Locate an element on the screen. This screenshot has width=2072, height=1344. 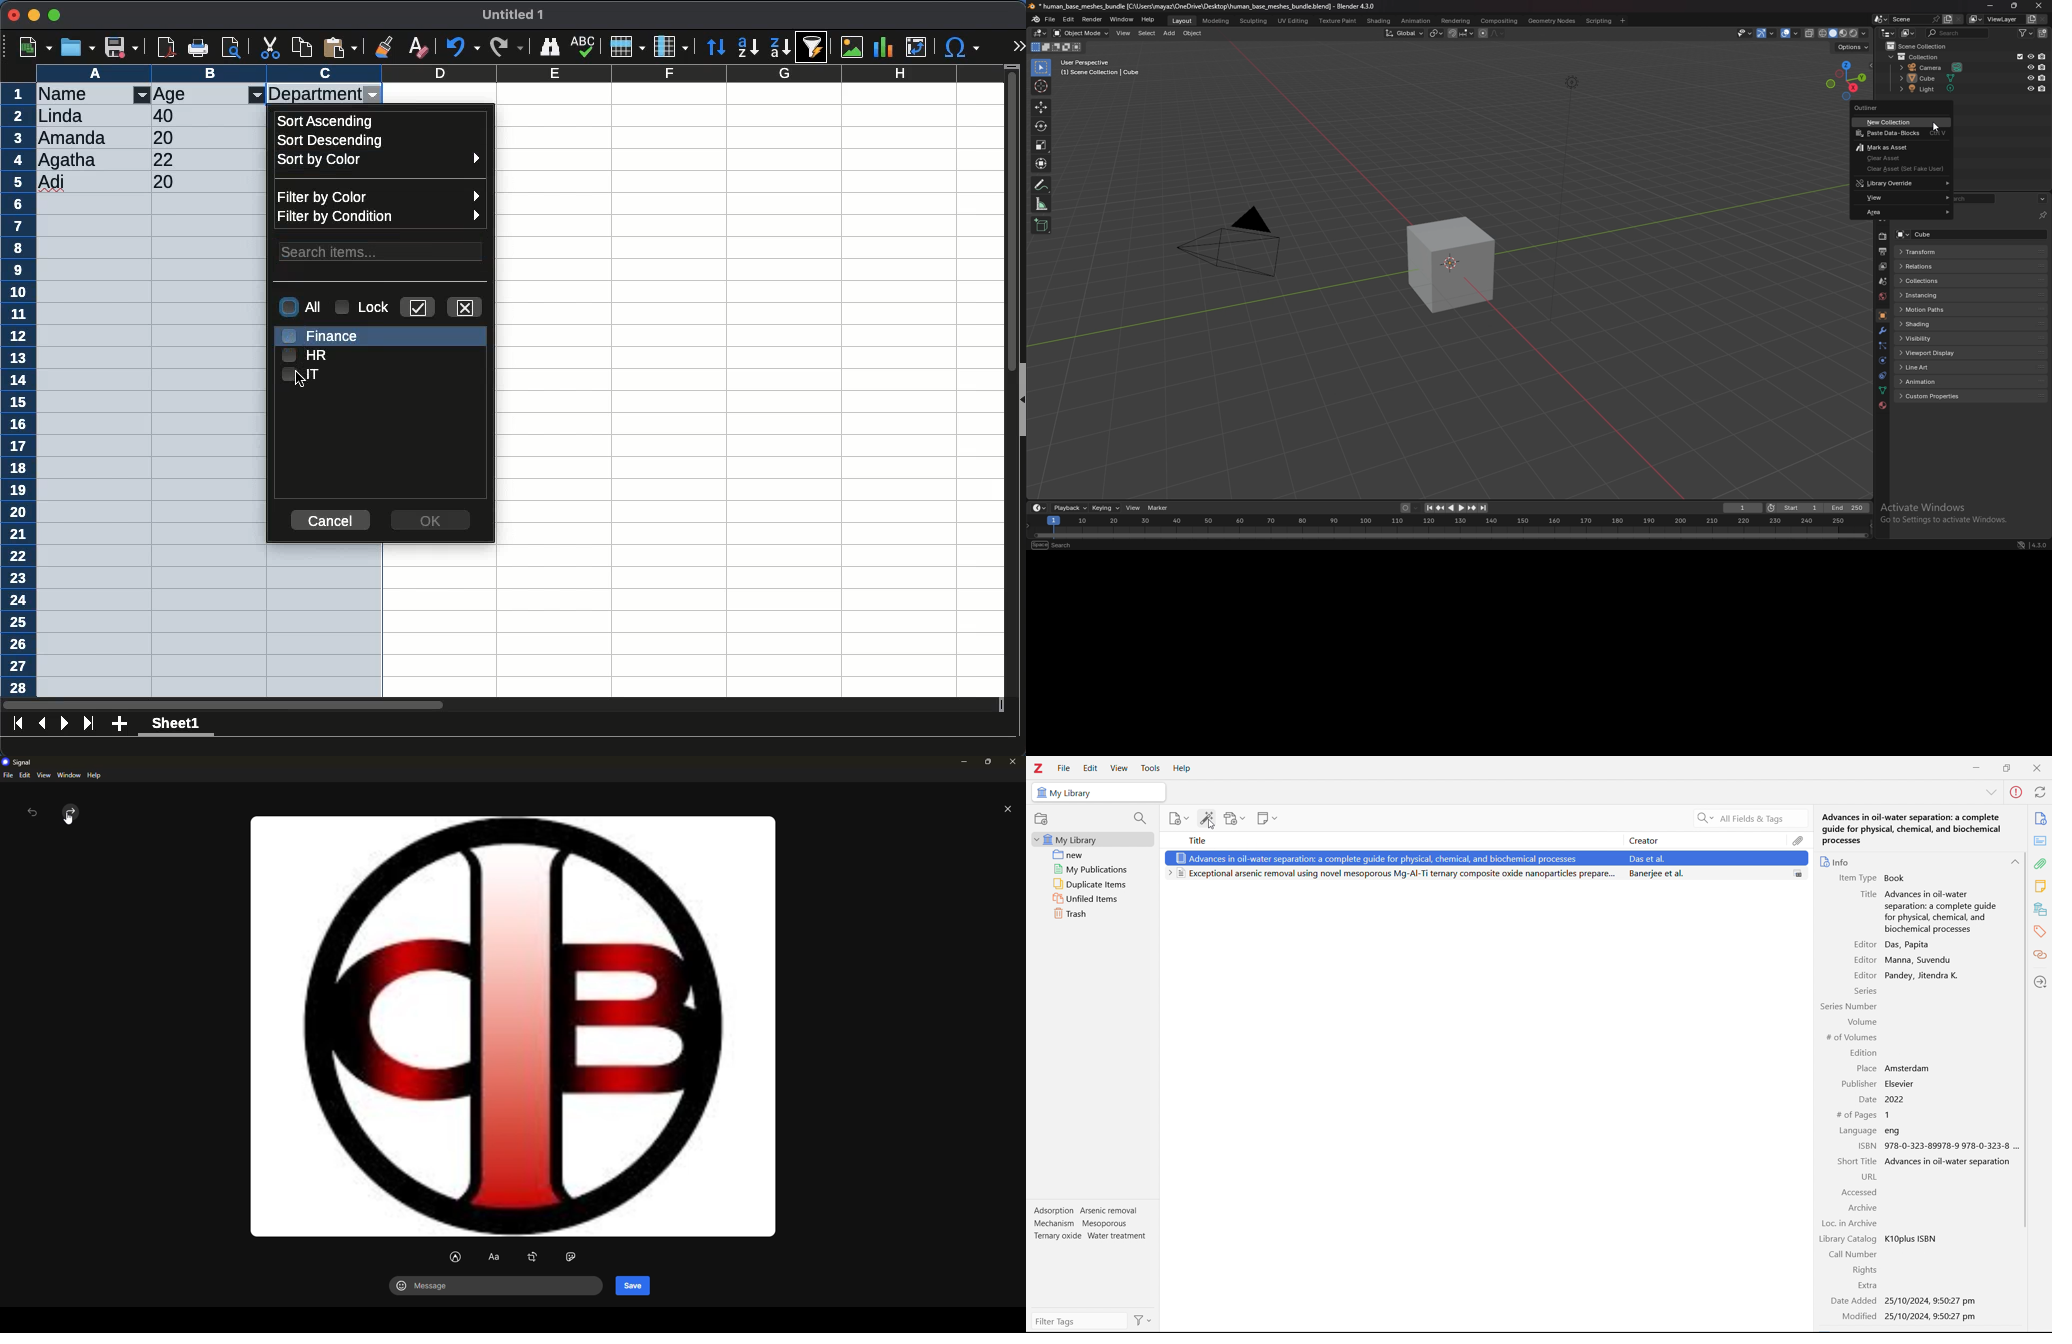
error in sync is located at coordinates (2016, 792).